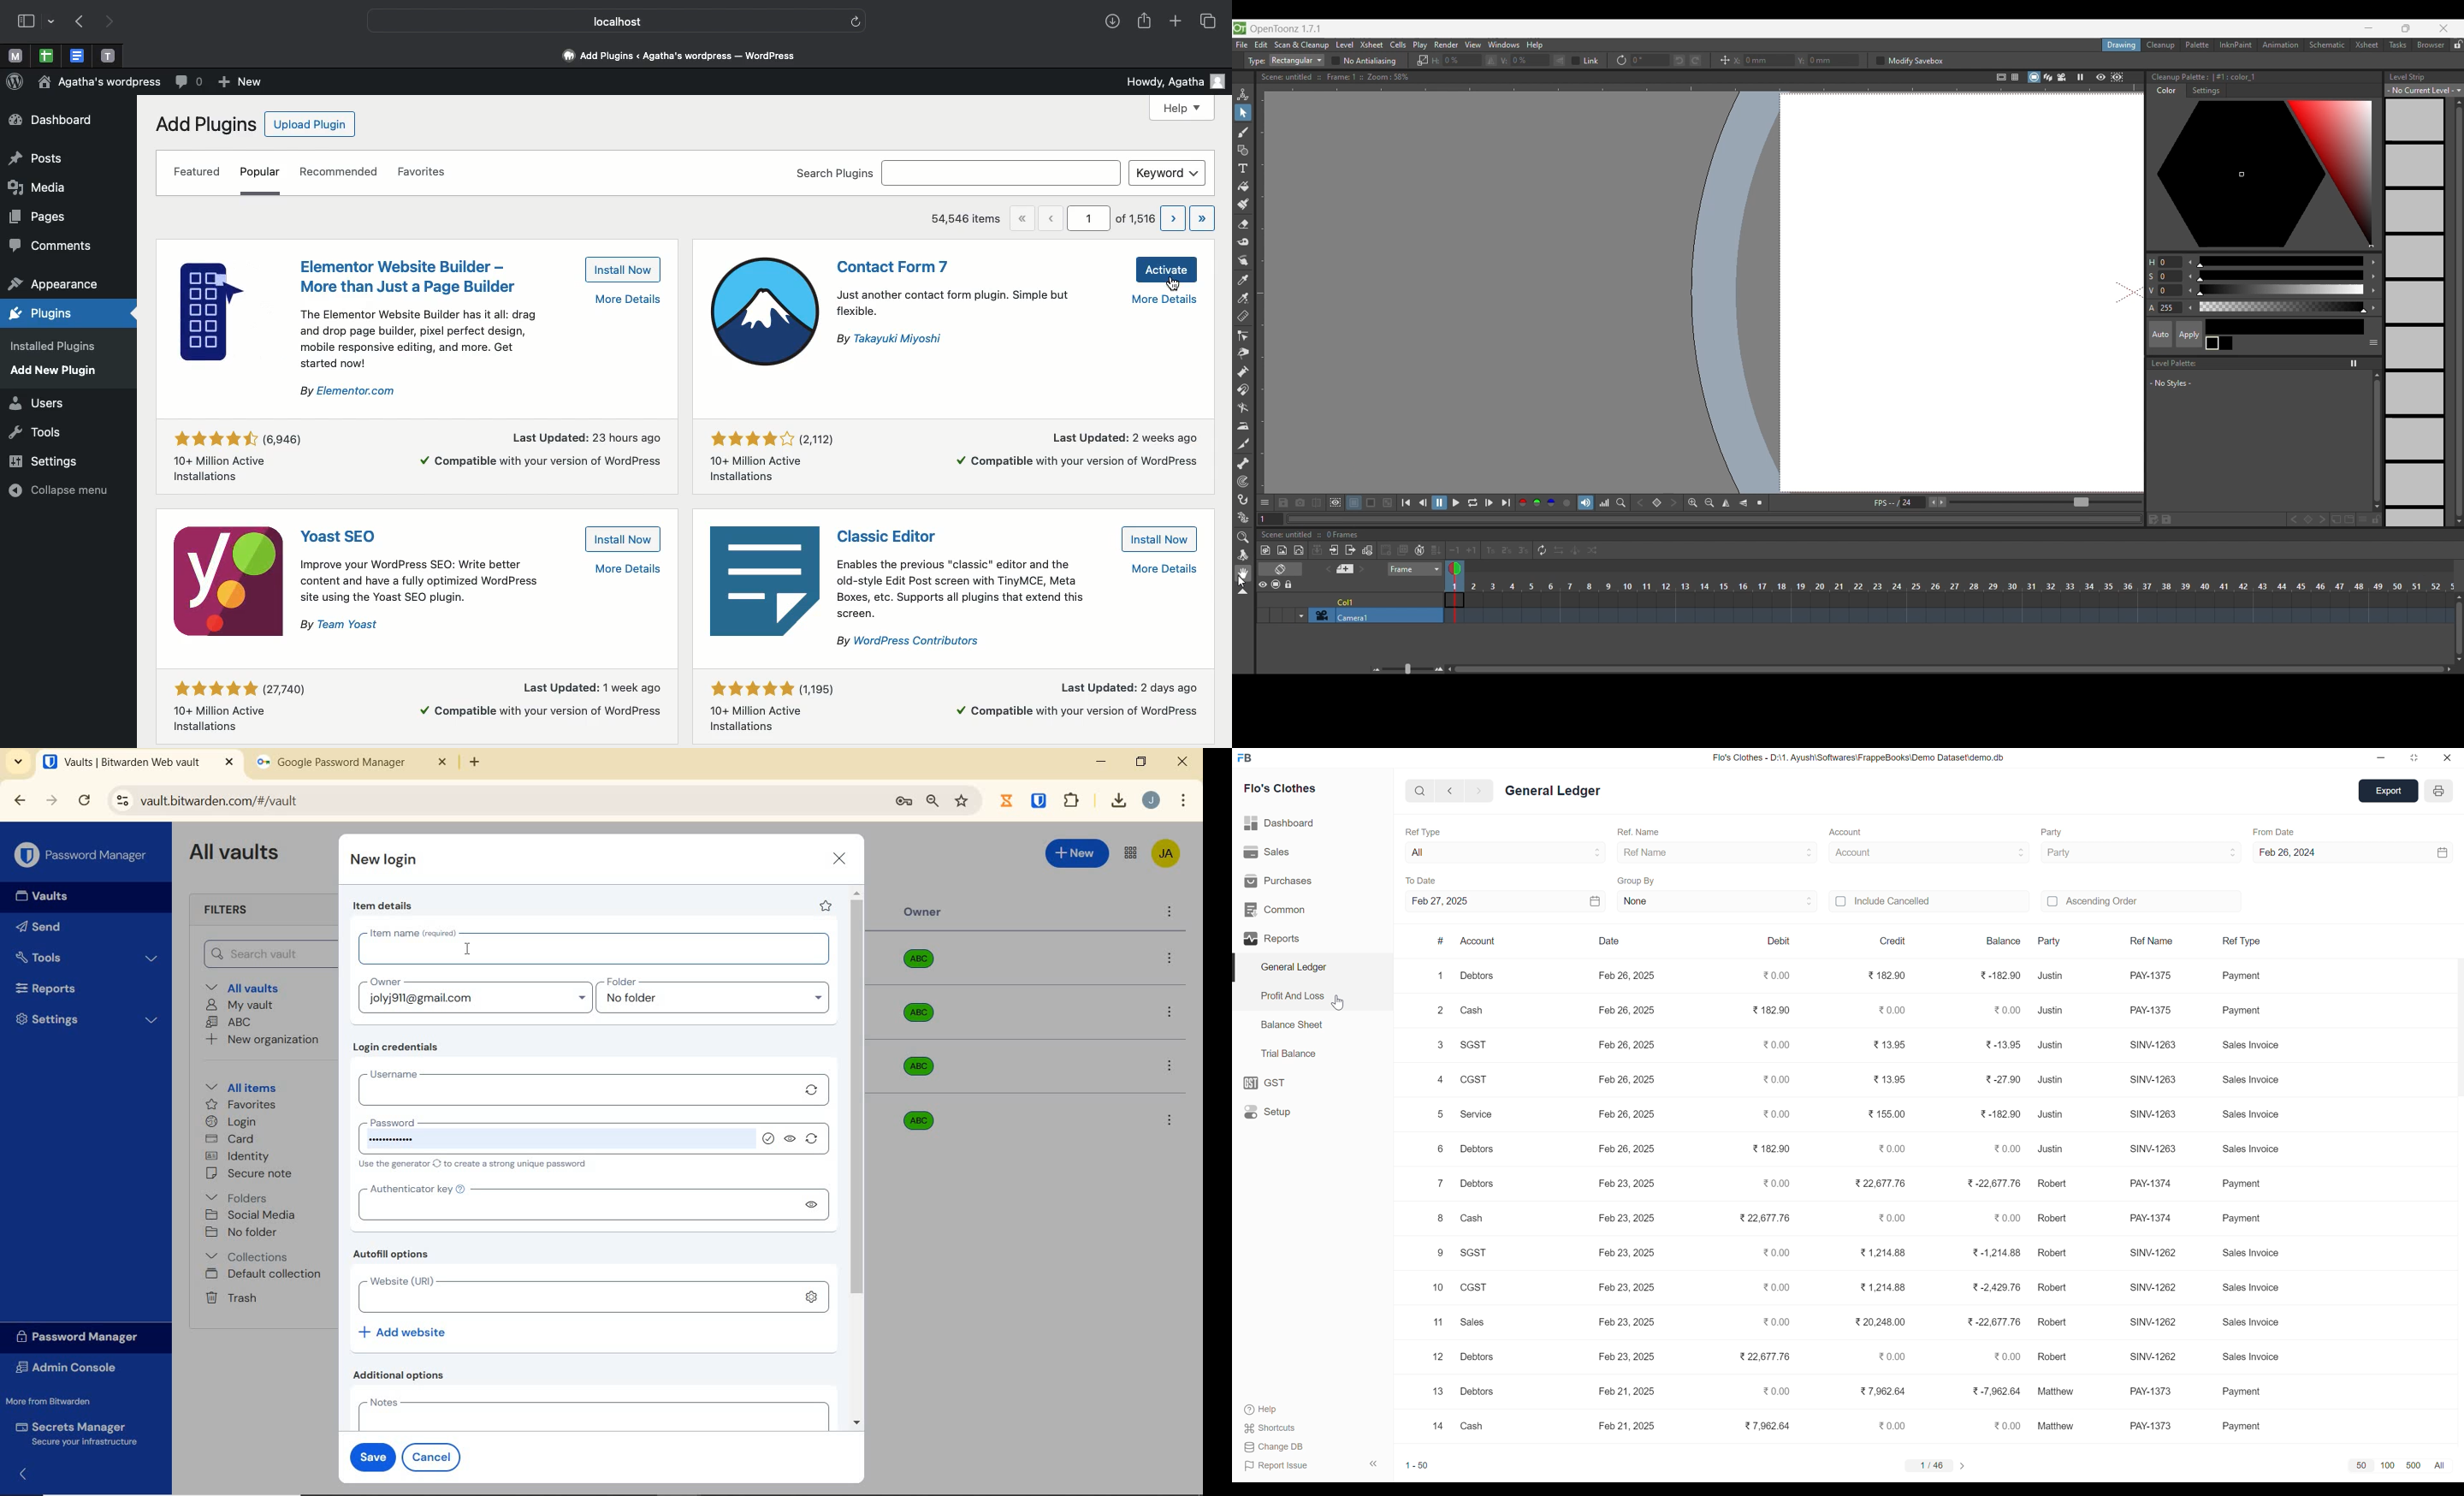 This screenshot has width=2464, height=1512. Describe the element at coordinates (1566, 900) in the screenshot. I see `Calendar` at that location.